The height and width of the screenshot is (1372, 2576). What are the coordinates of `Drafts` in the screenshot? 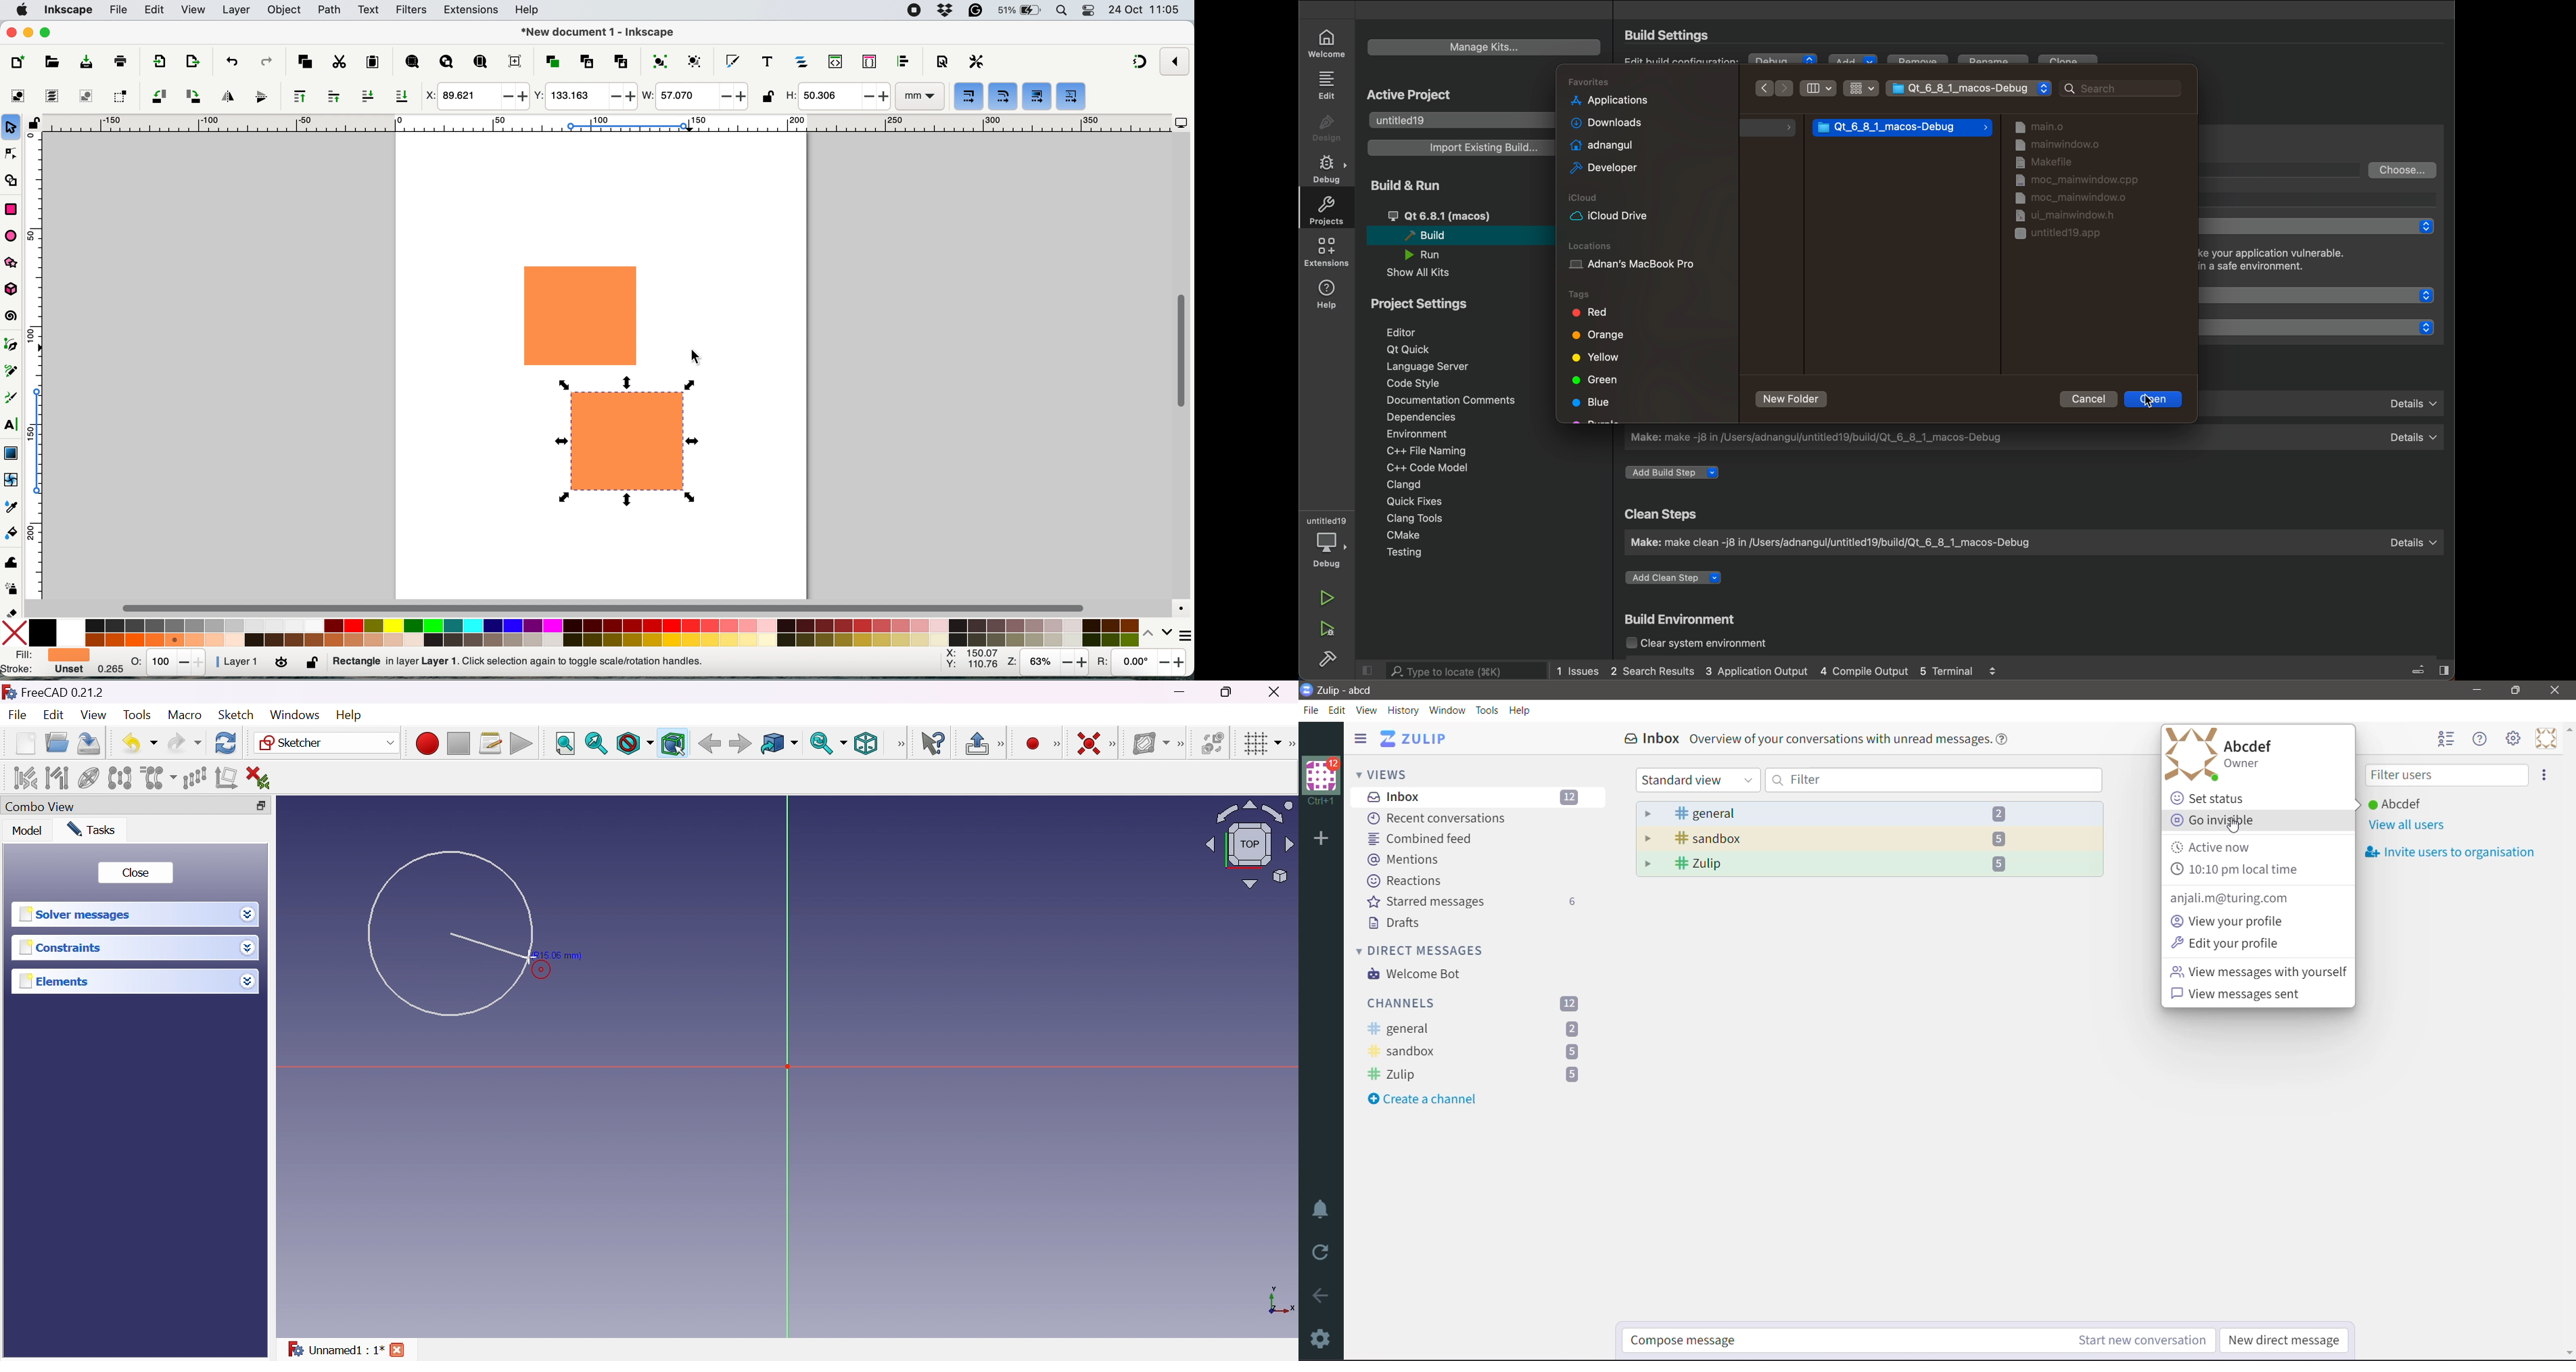 It's located at (1401, 925).